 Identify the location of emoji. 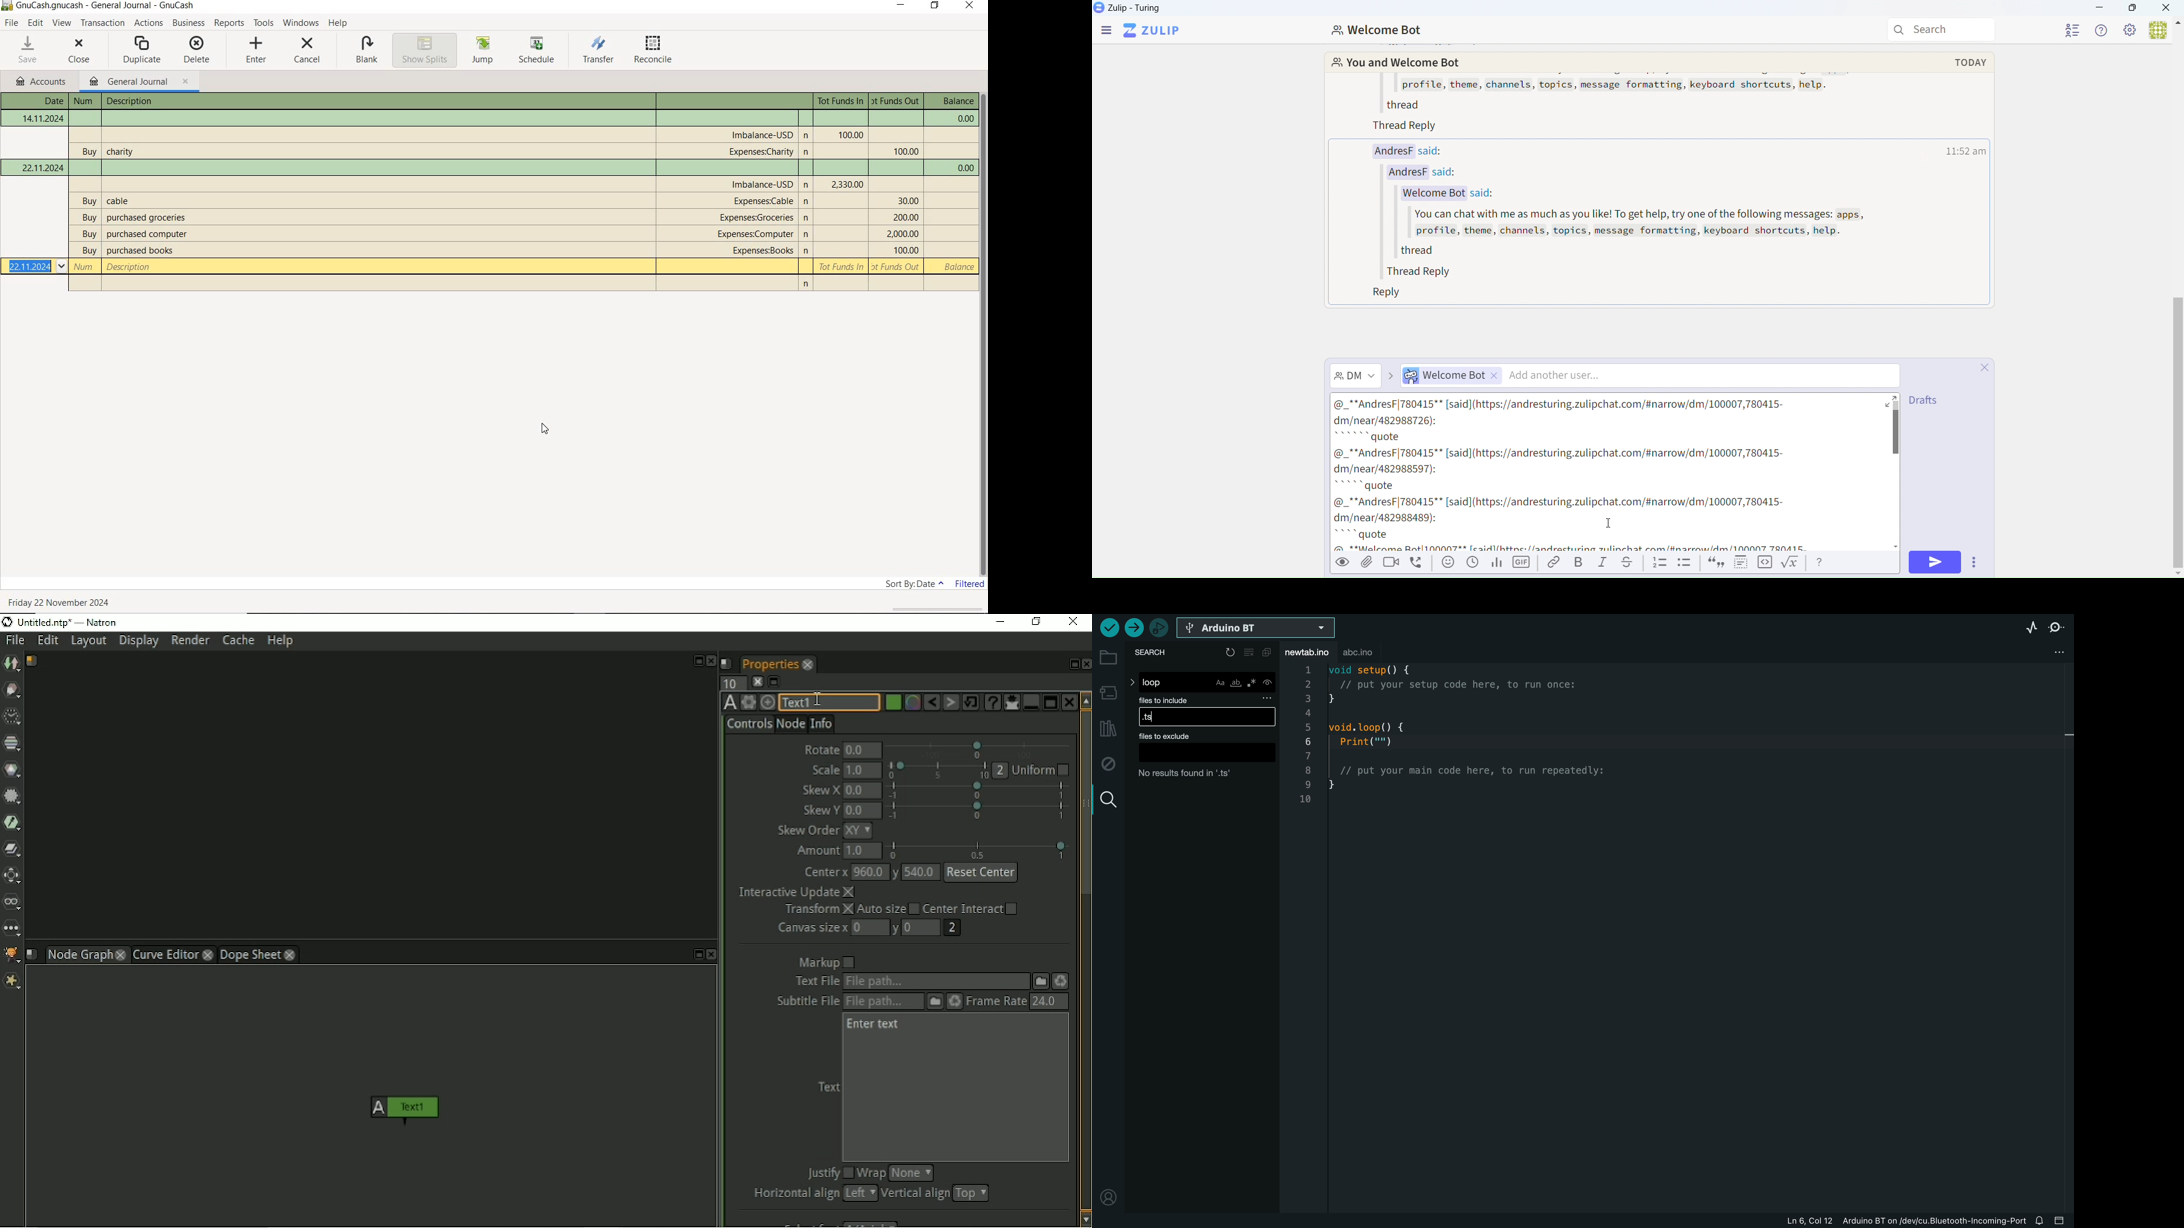
(1447, 565).